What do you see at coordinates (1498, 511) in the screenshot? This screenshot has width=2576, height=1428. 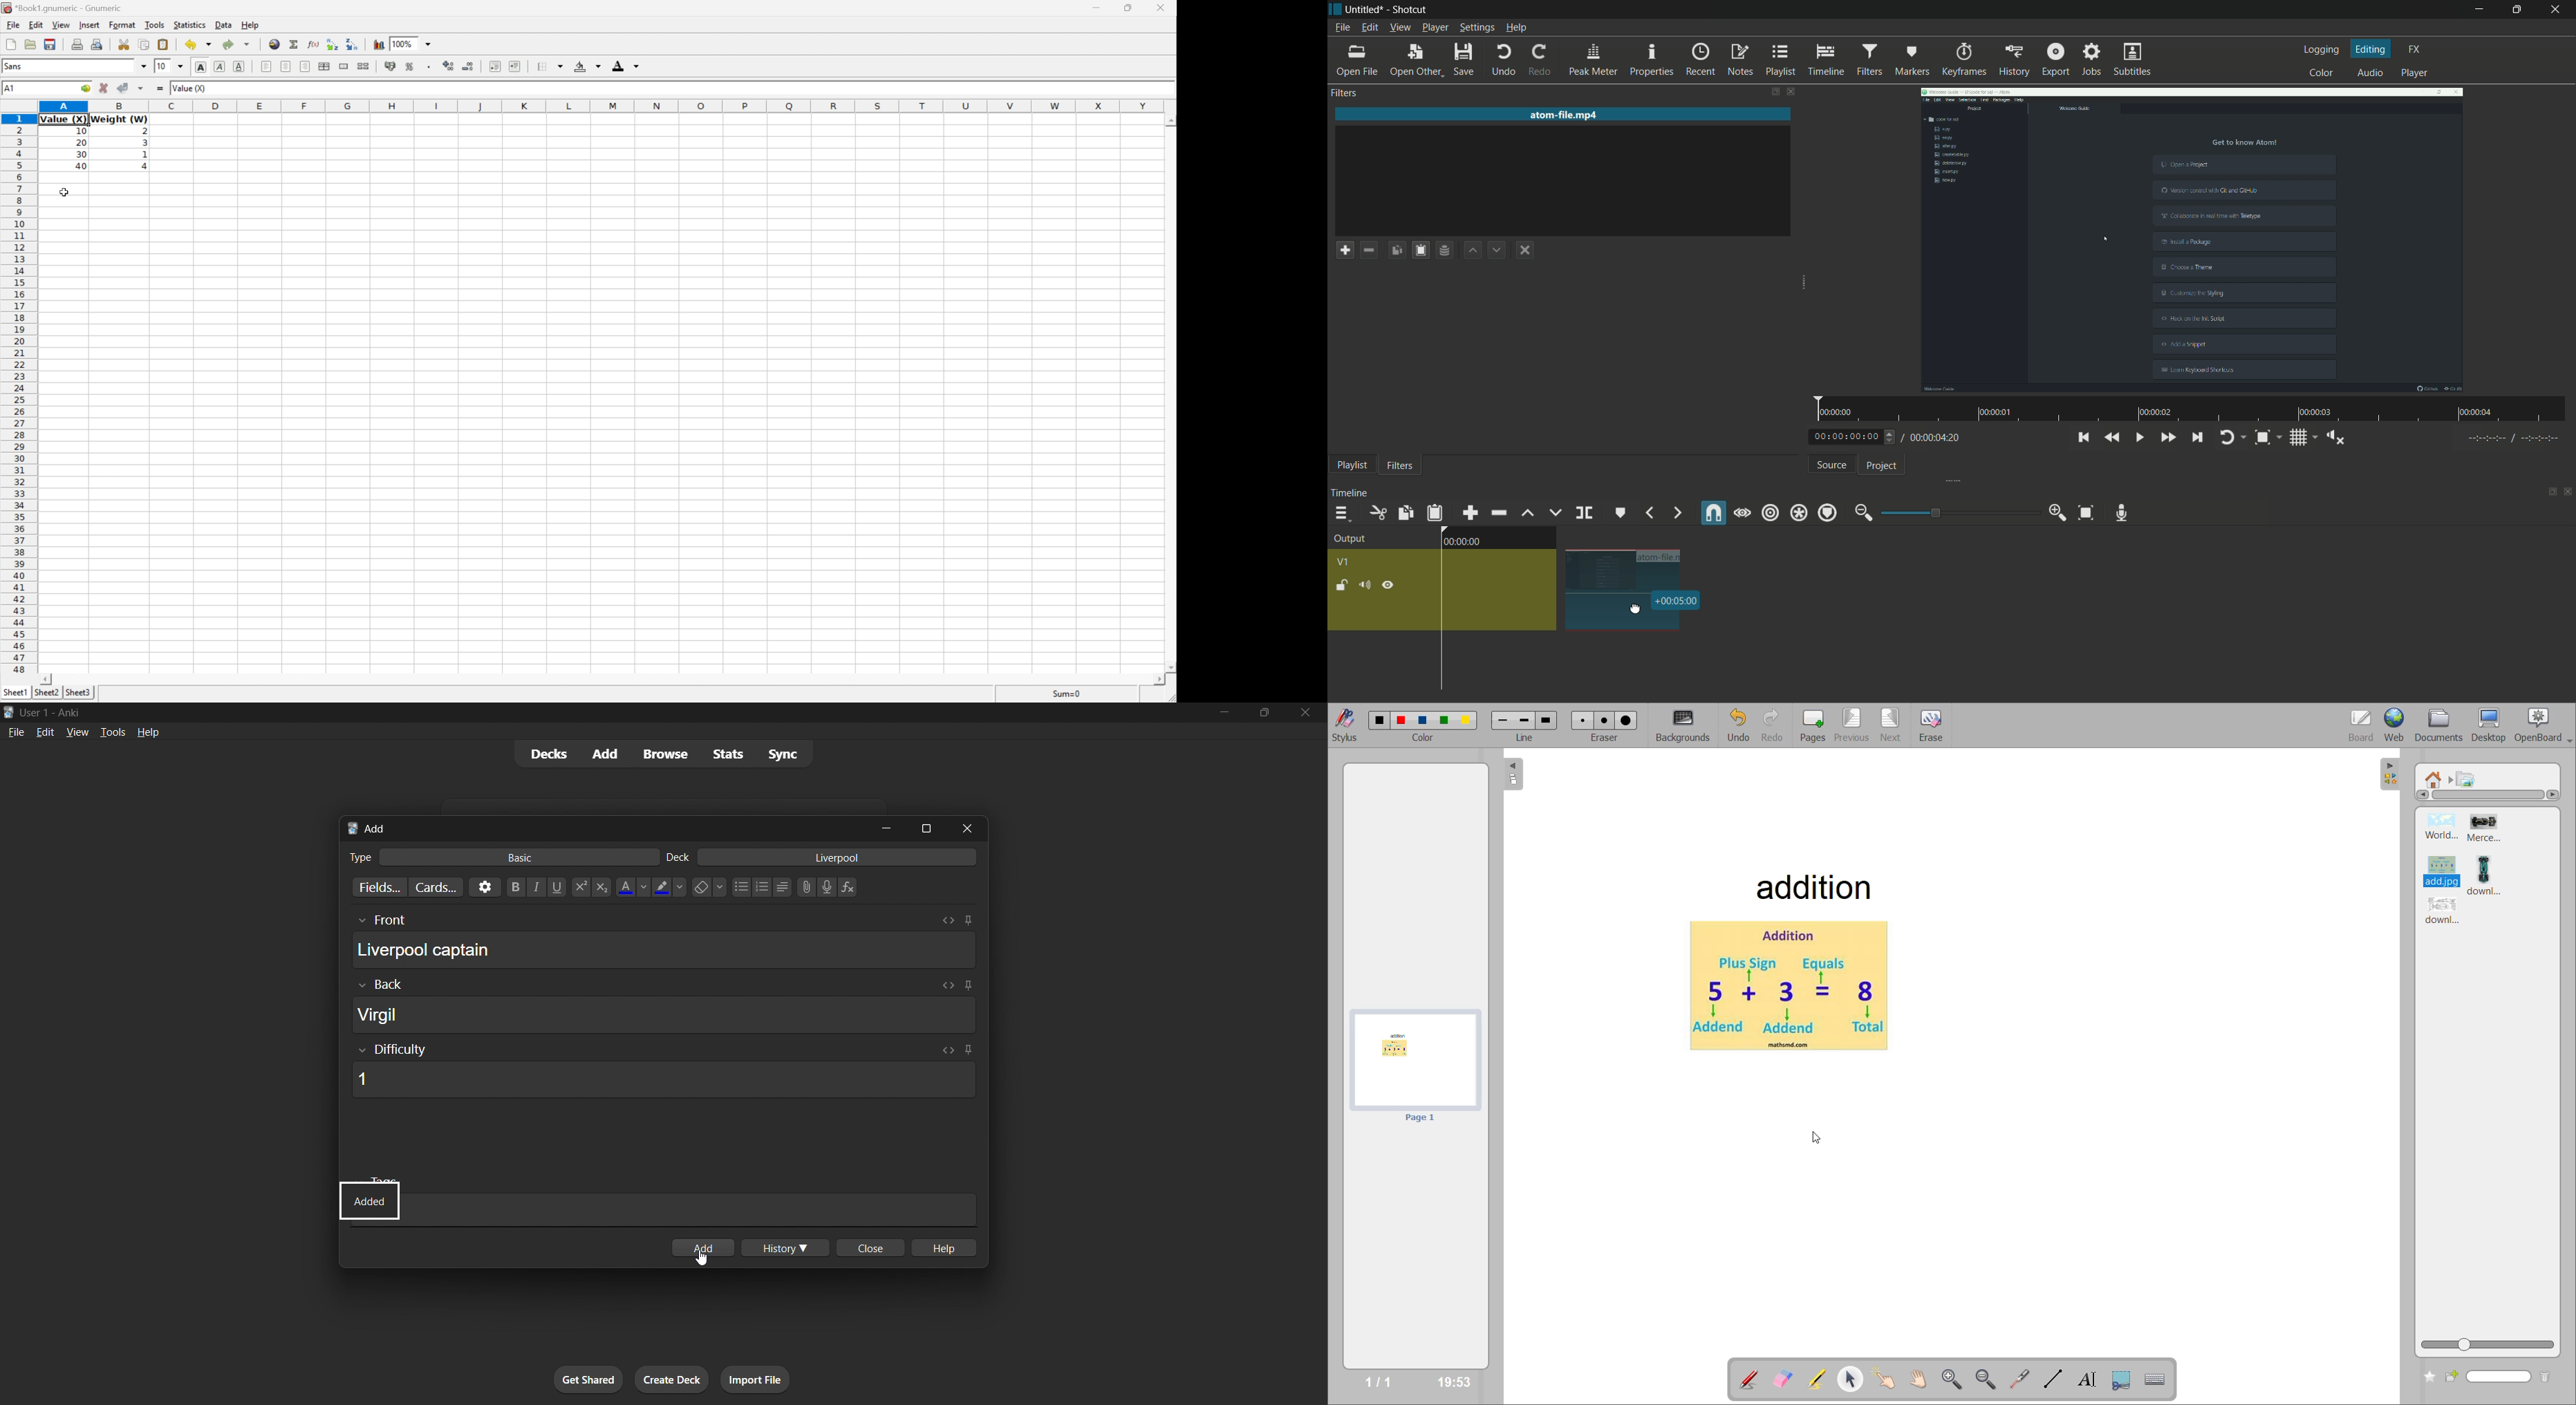 I see `ripple delete` at bounding box center [1498, 511].